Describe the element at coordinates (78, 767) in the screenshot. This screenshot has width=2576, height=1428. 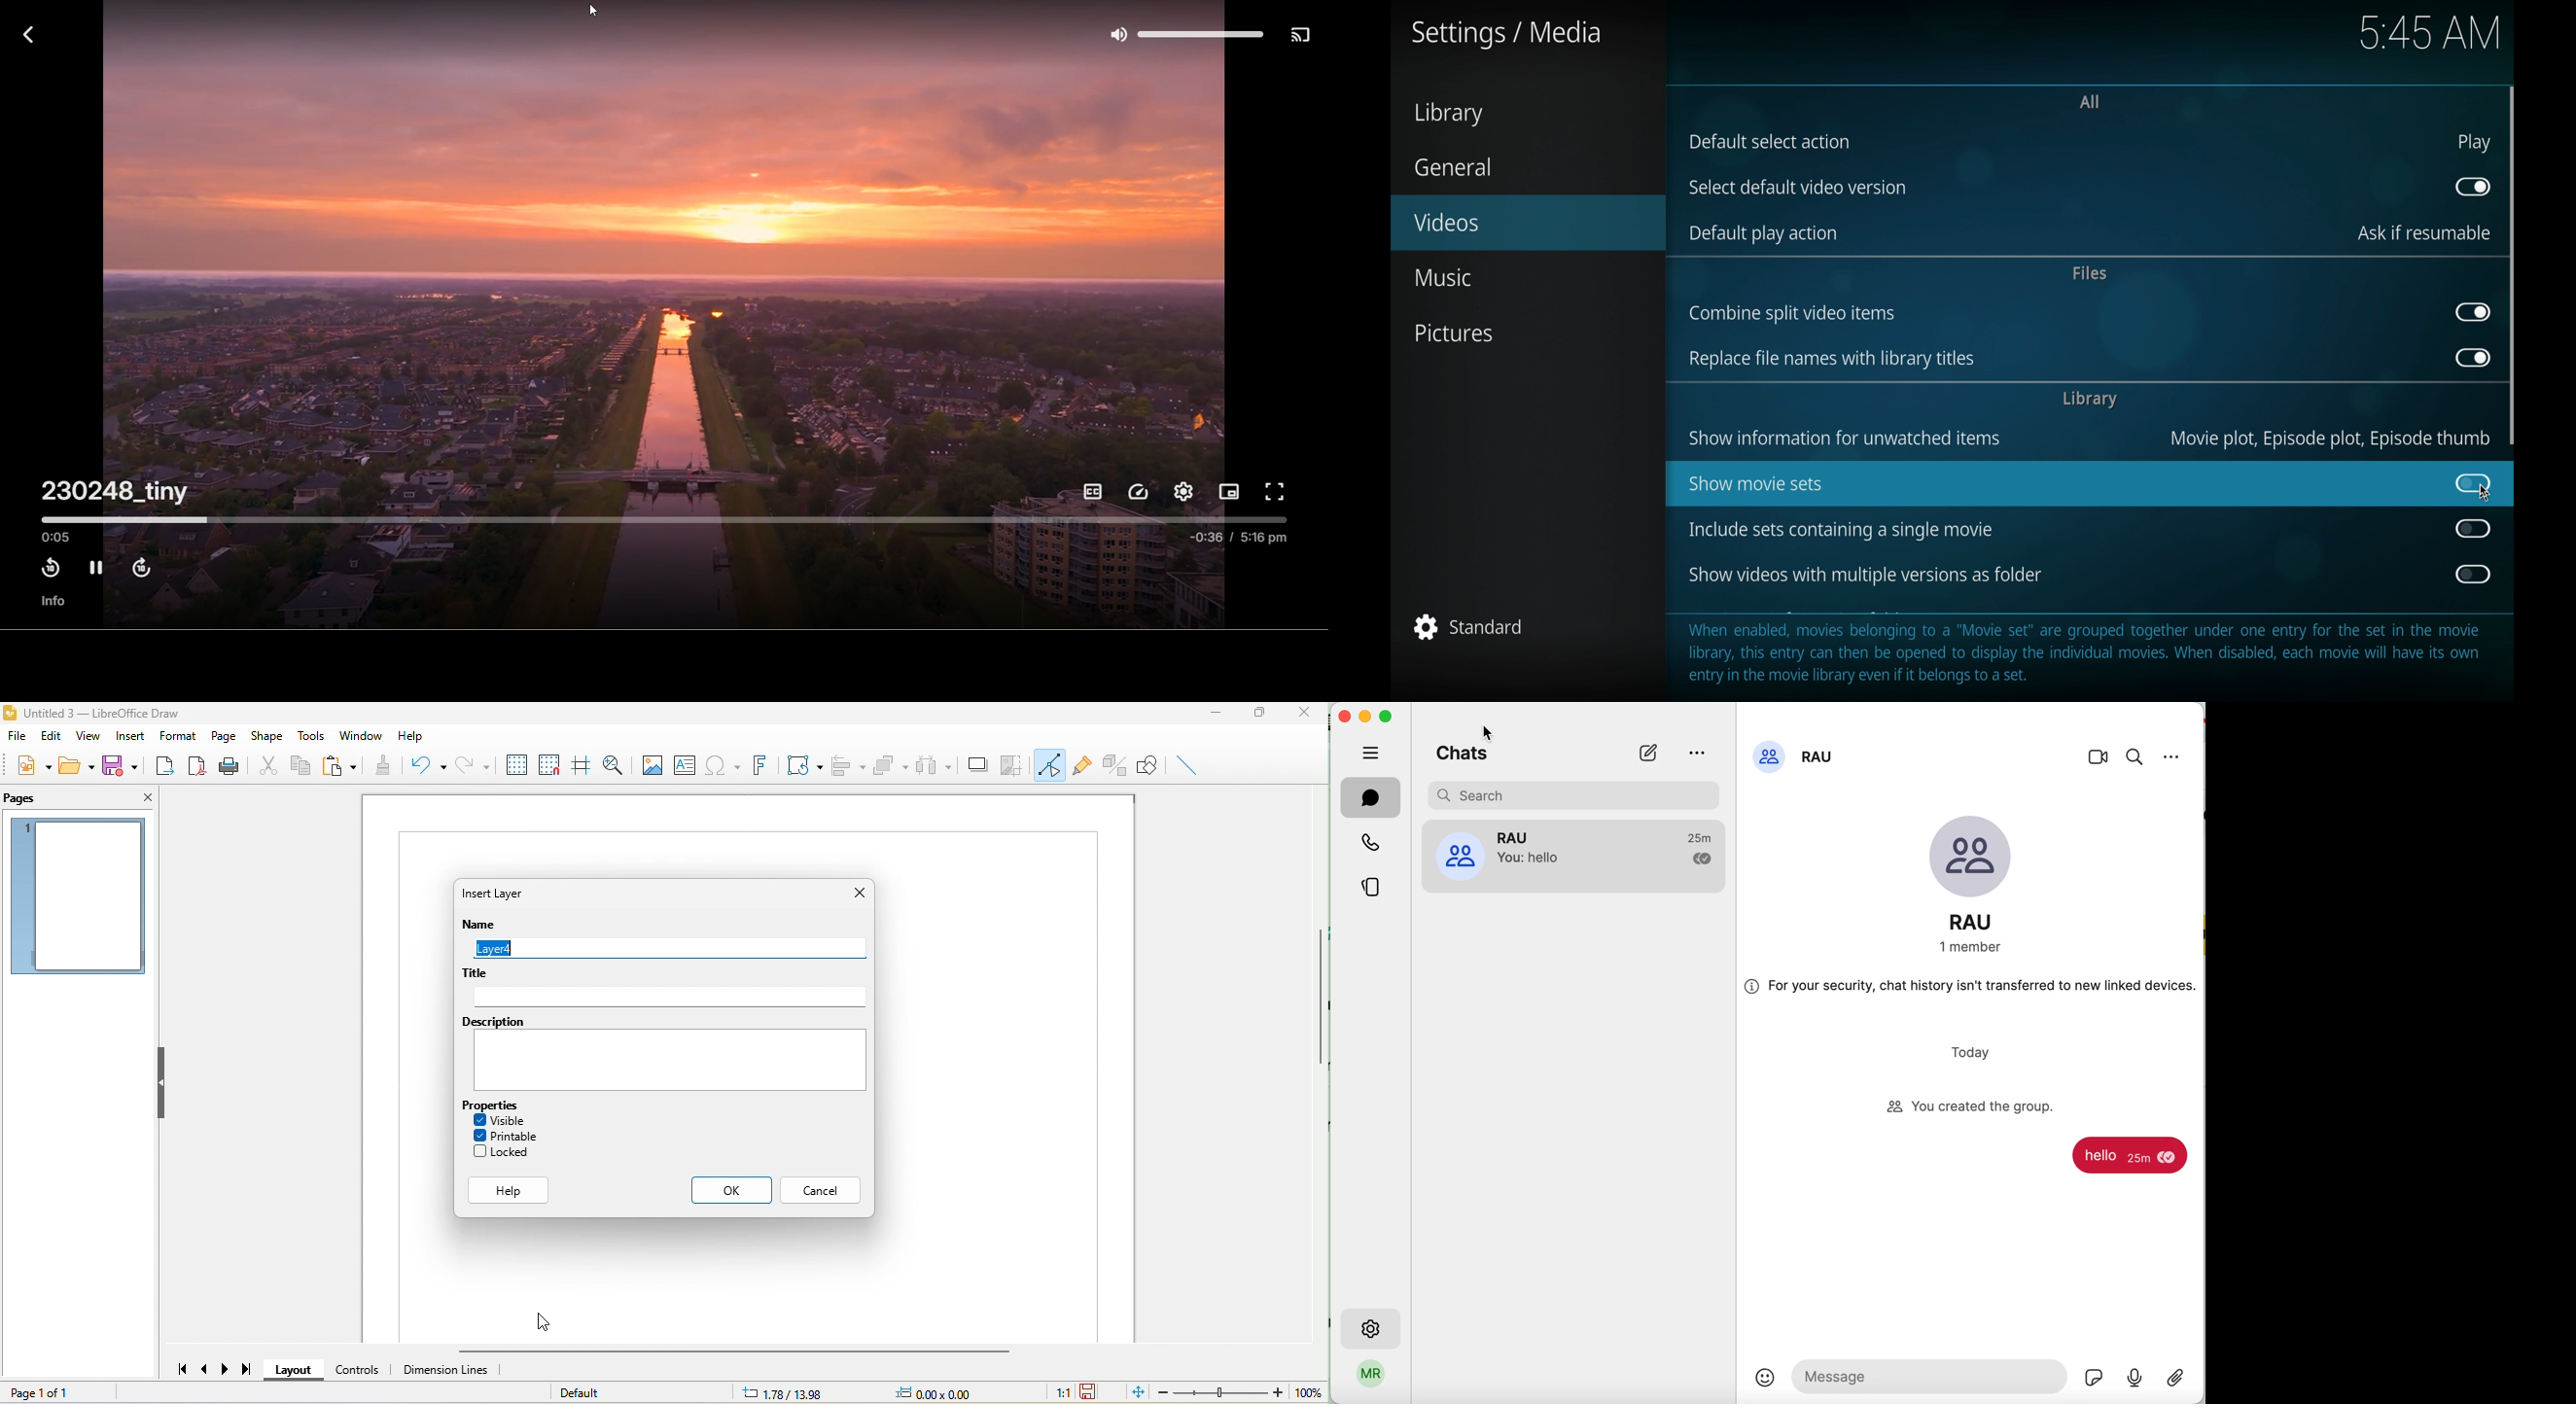
I see `open` at that location.